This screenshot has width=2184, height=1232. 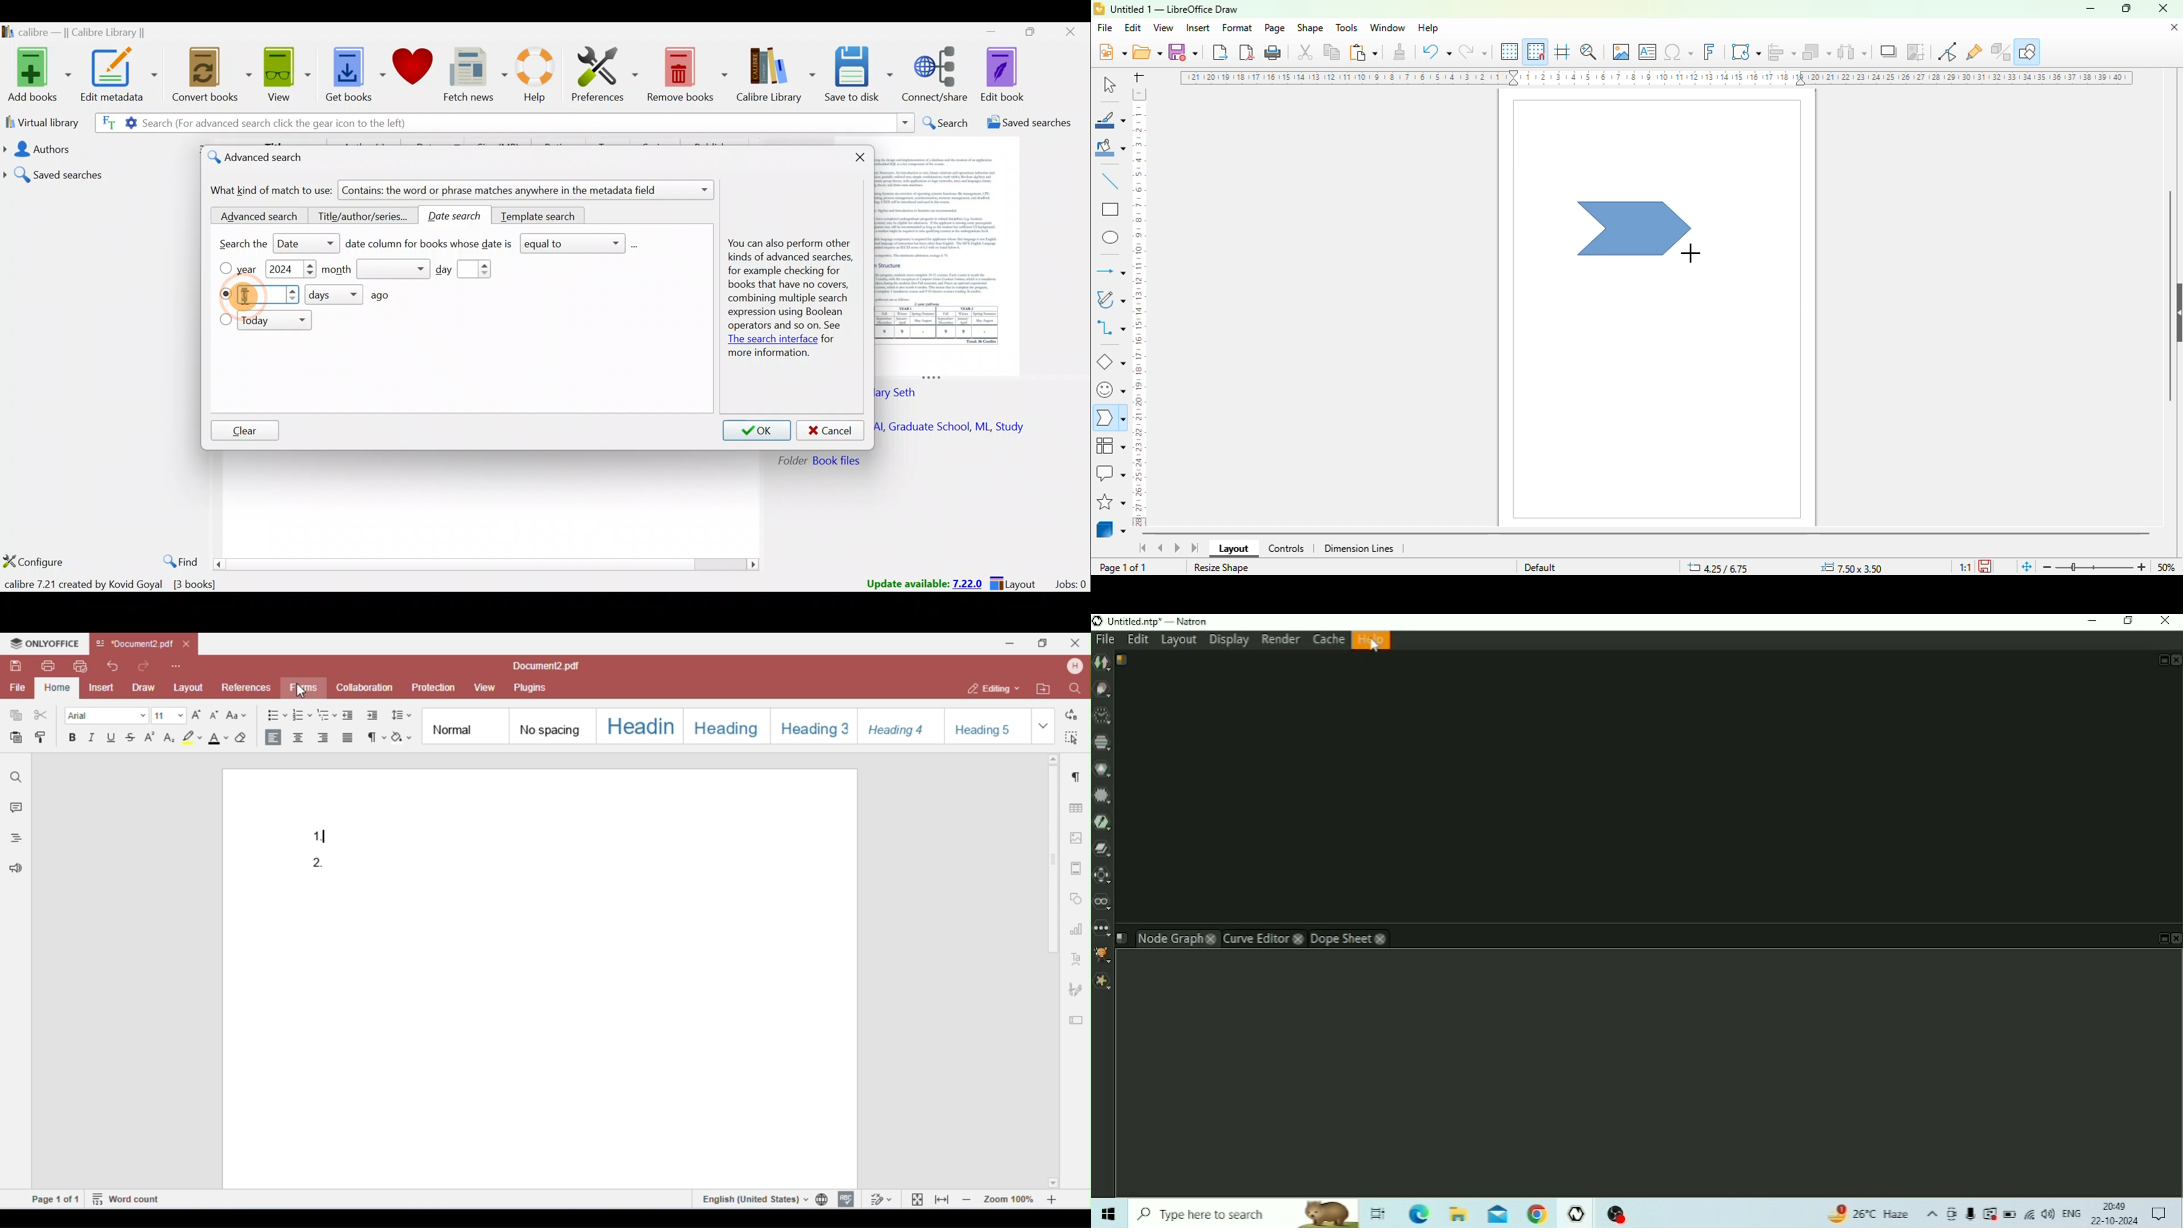 What do you see at coordinates (1310, 27) in the screenshot?
I see `shape` at bounding box center [1310, 27].